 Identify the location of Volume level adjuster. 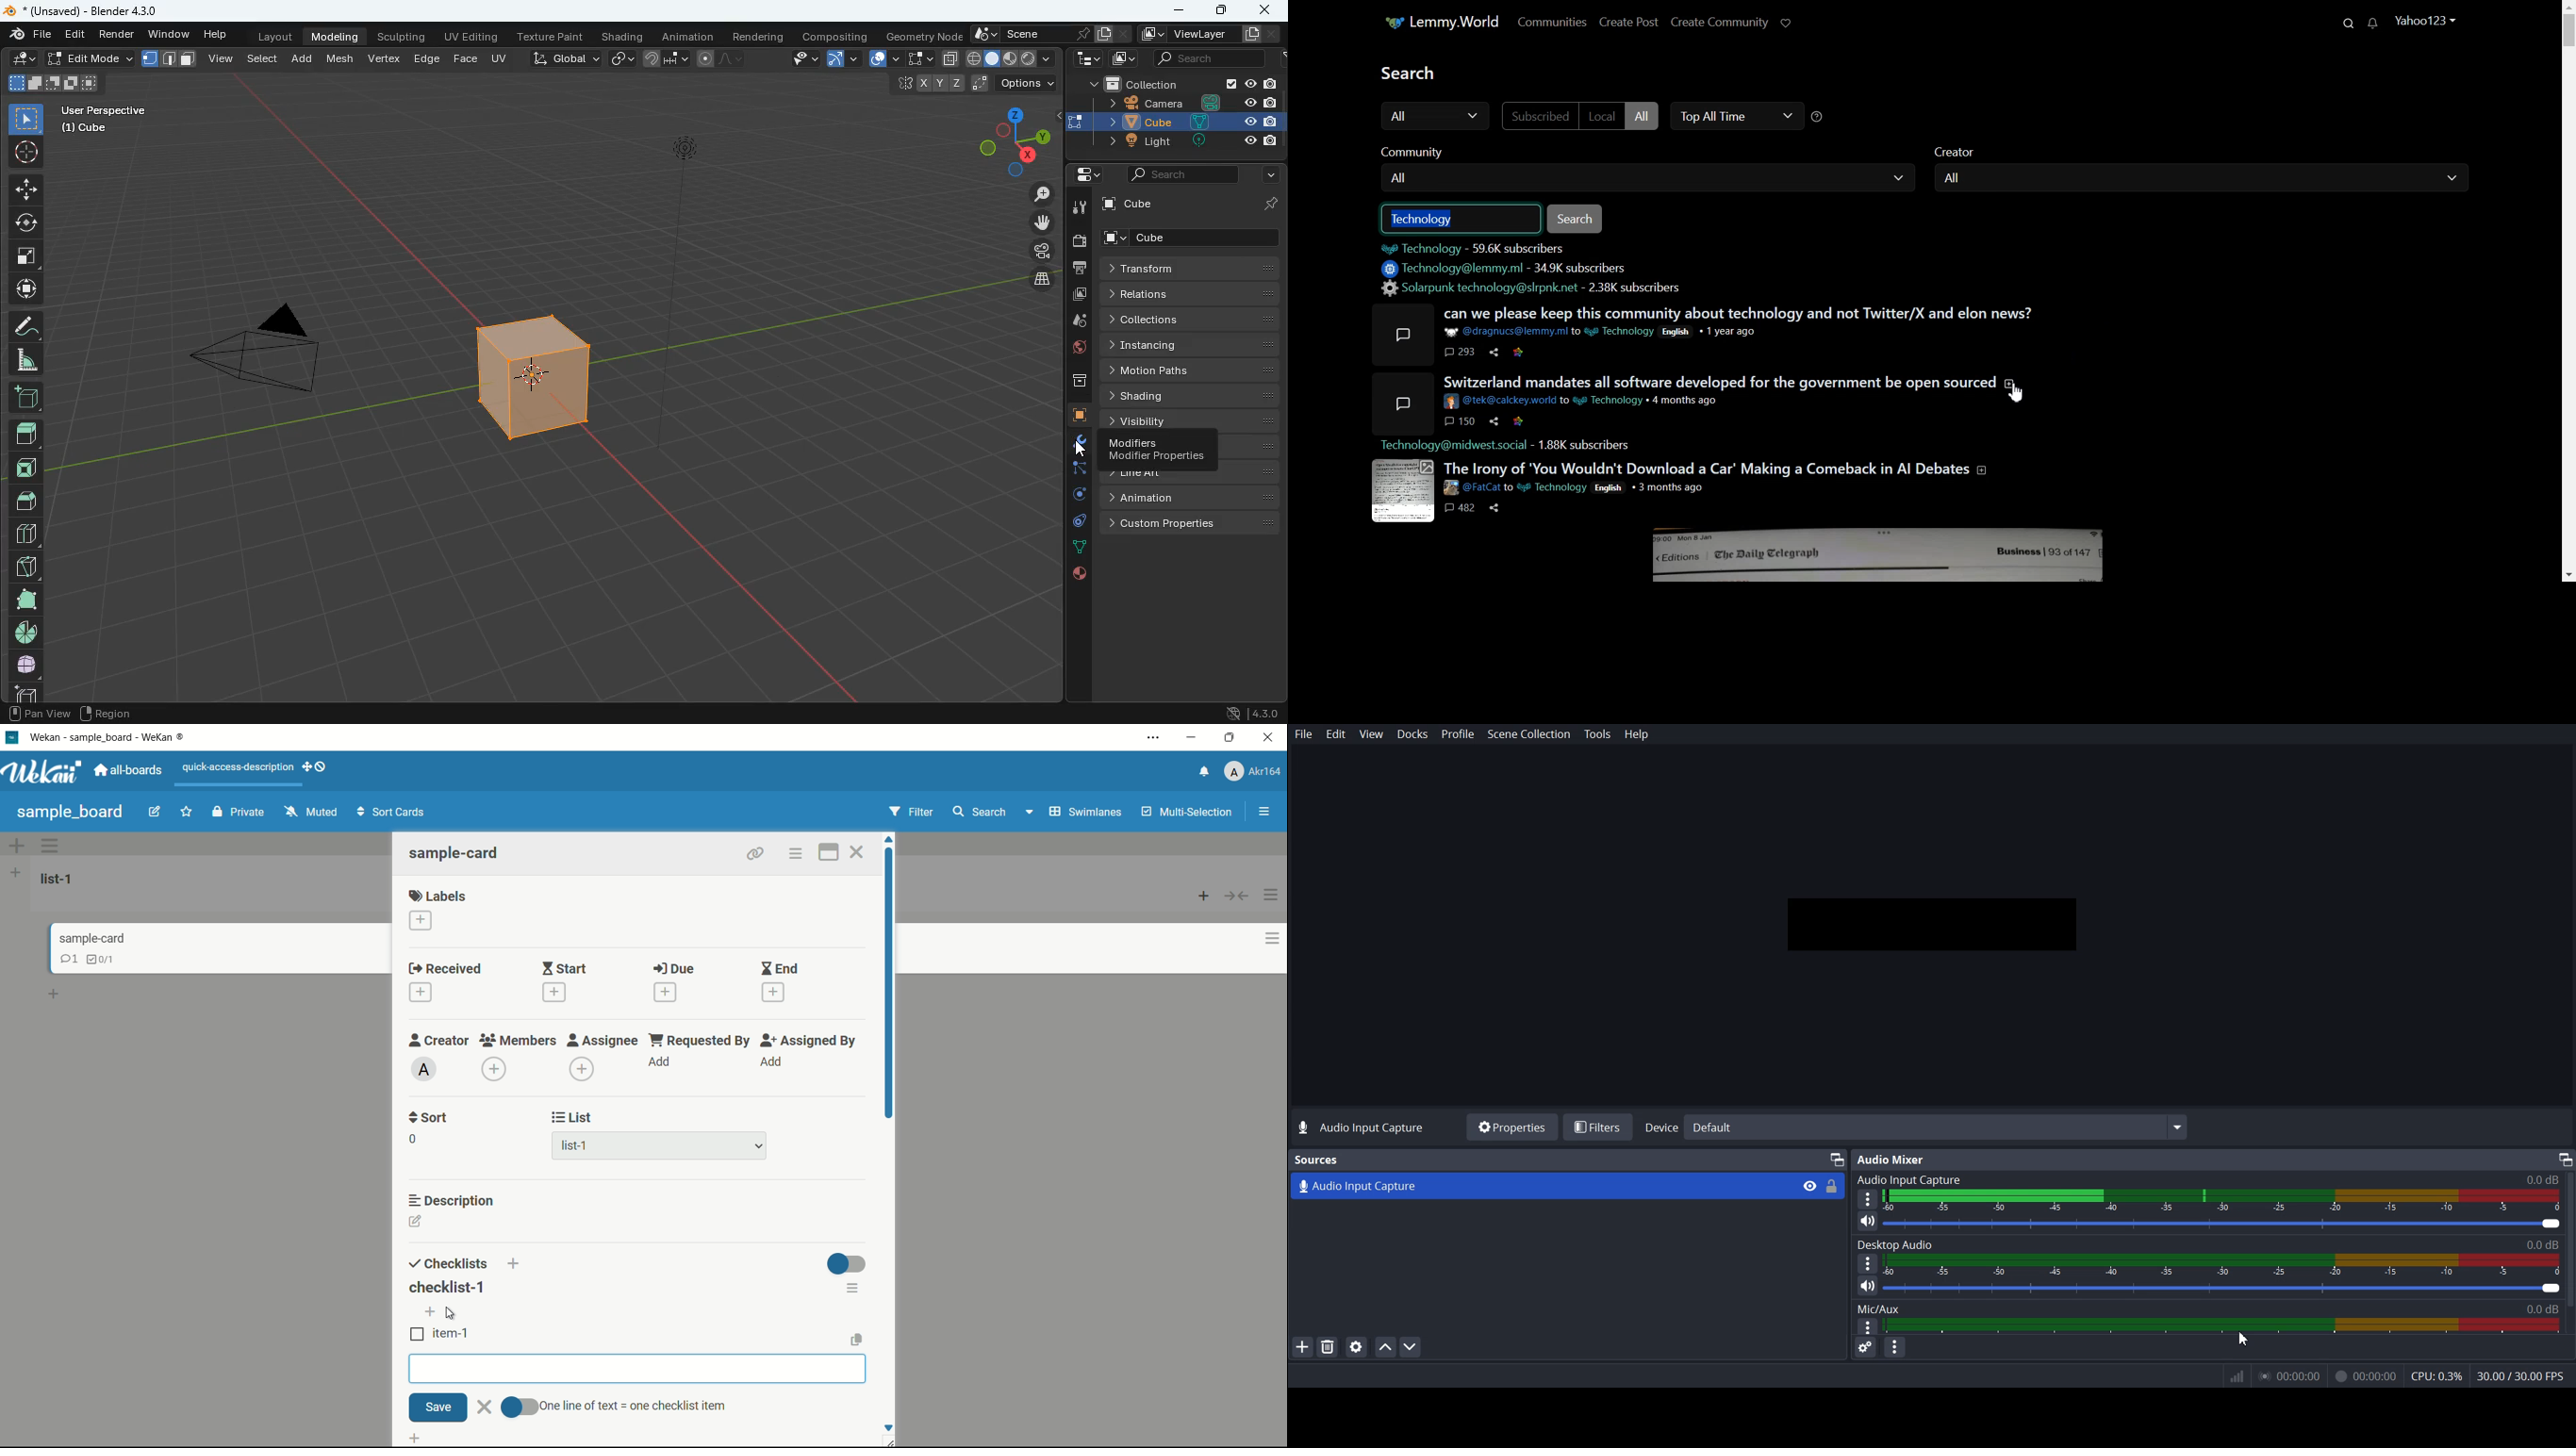
(2229, 1224).